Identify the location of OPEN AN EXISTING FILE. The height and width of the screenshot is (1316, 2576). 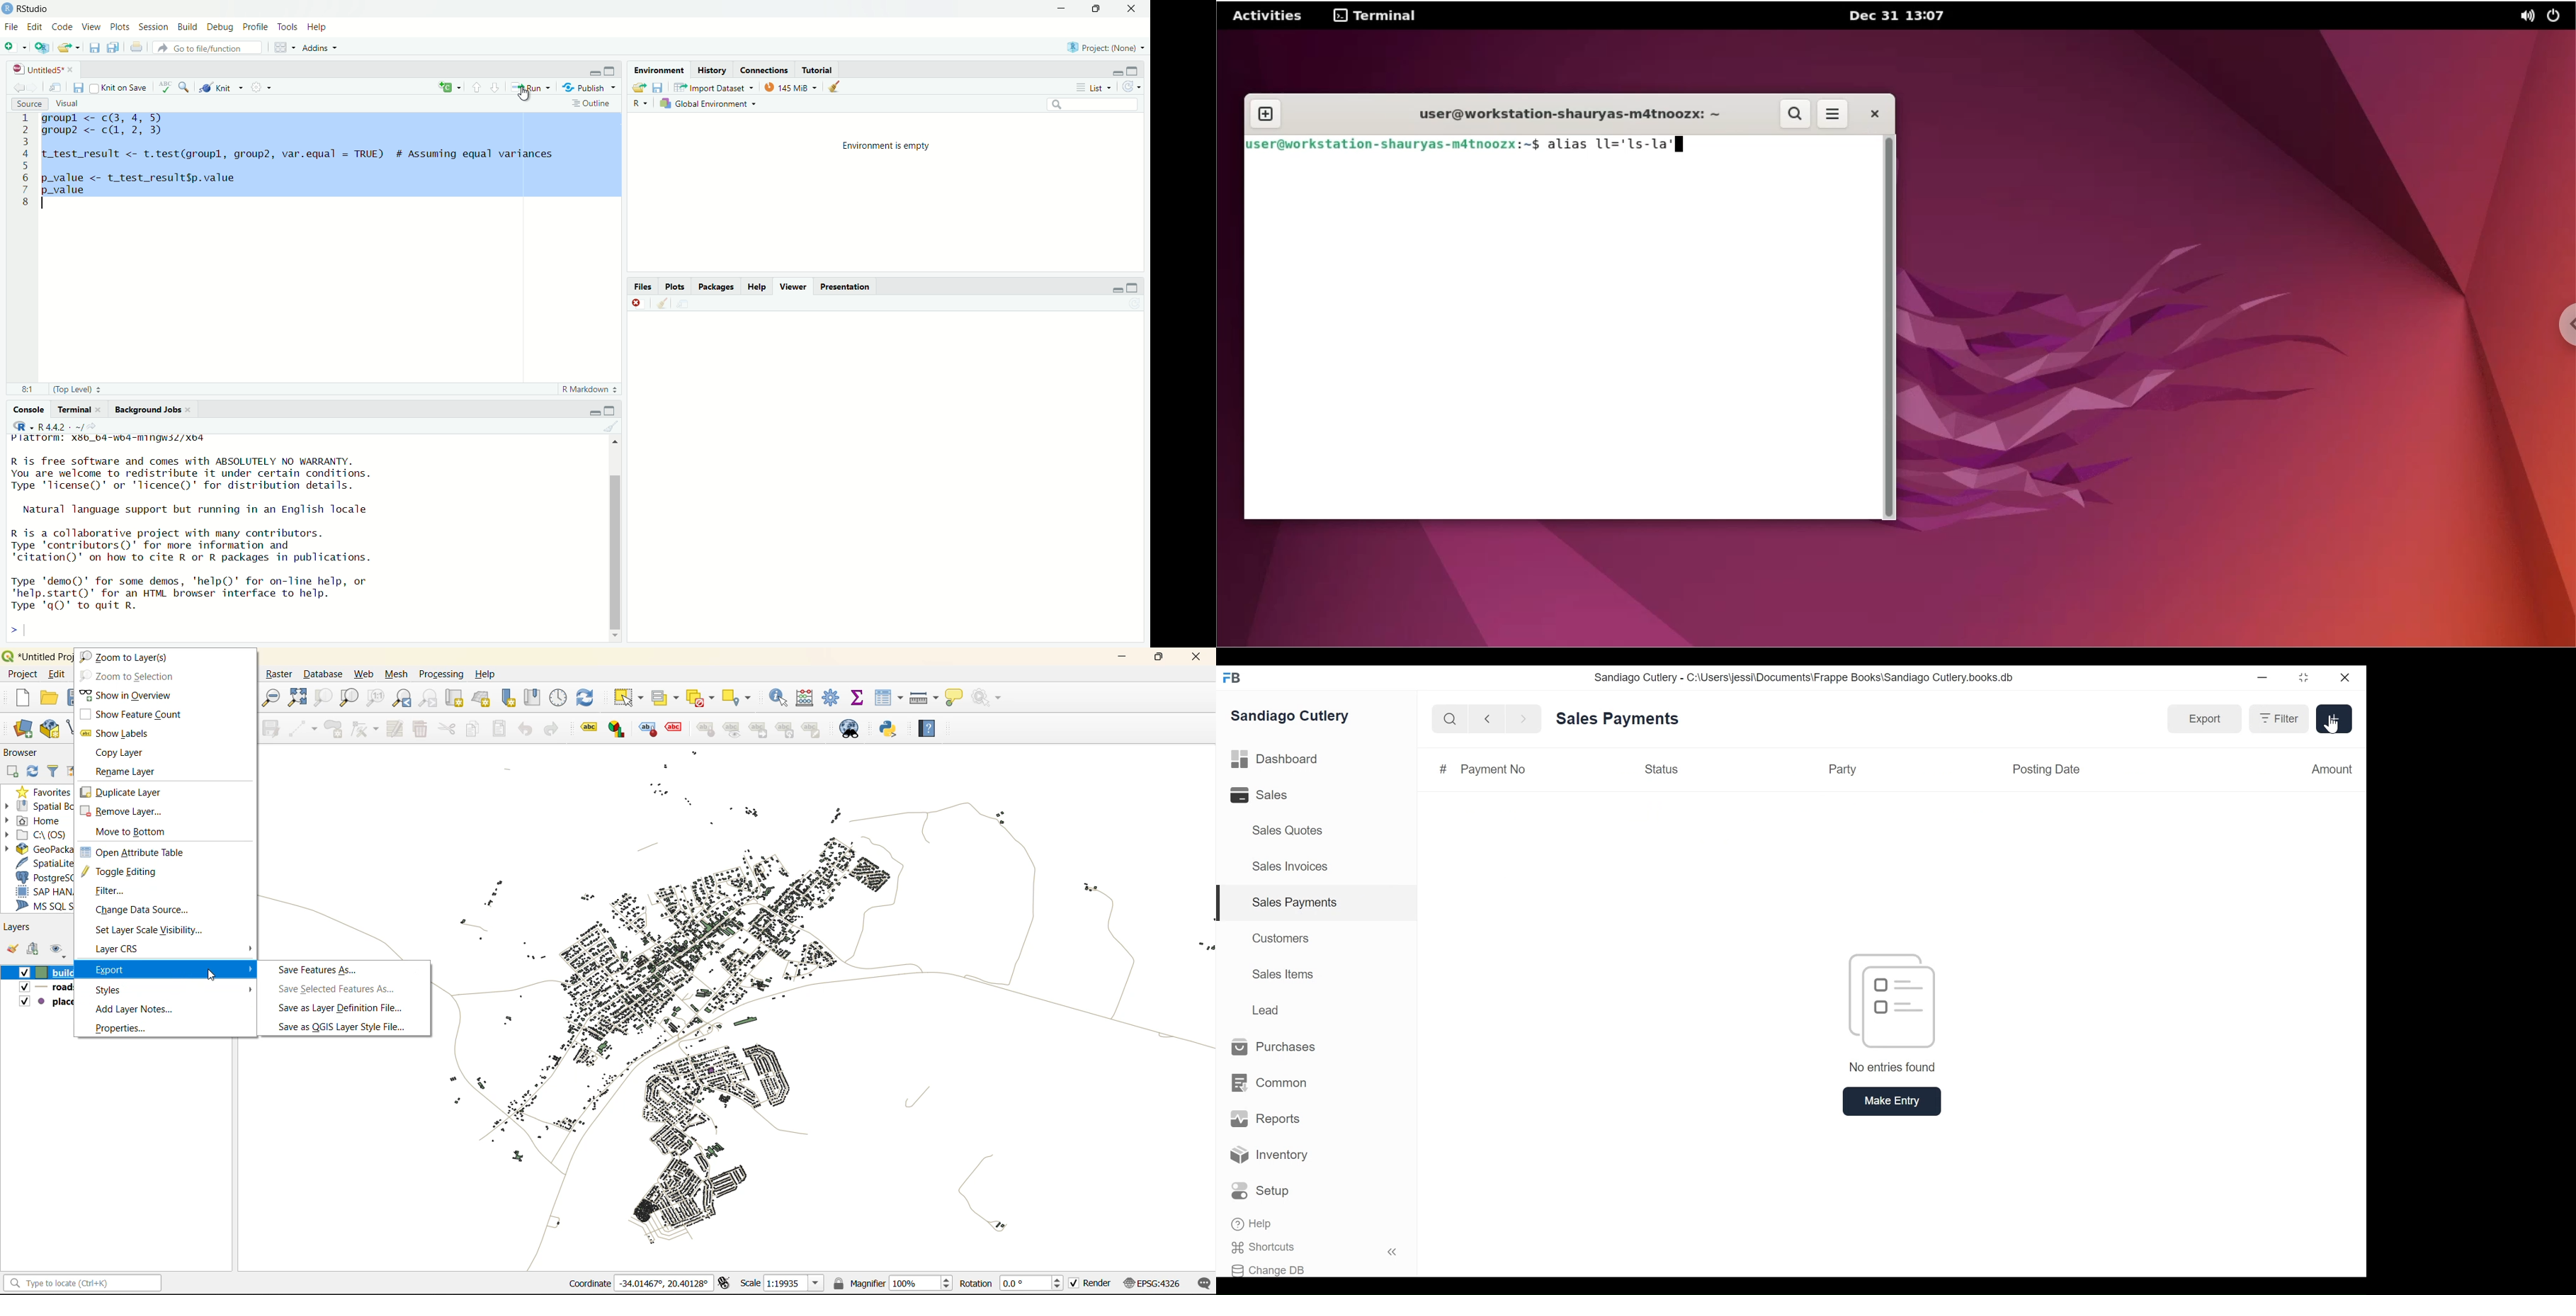
(68, 47).